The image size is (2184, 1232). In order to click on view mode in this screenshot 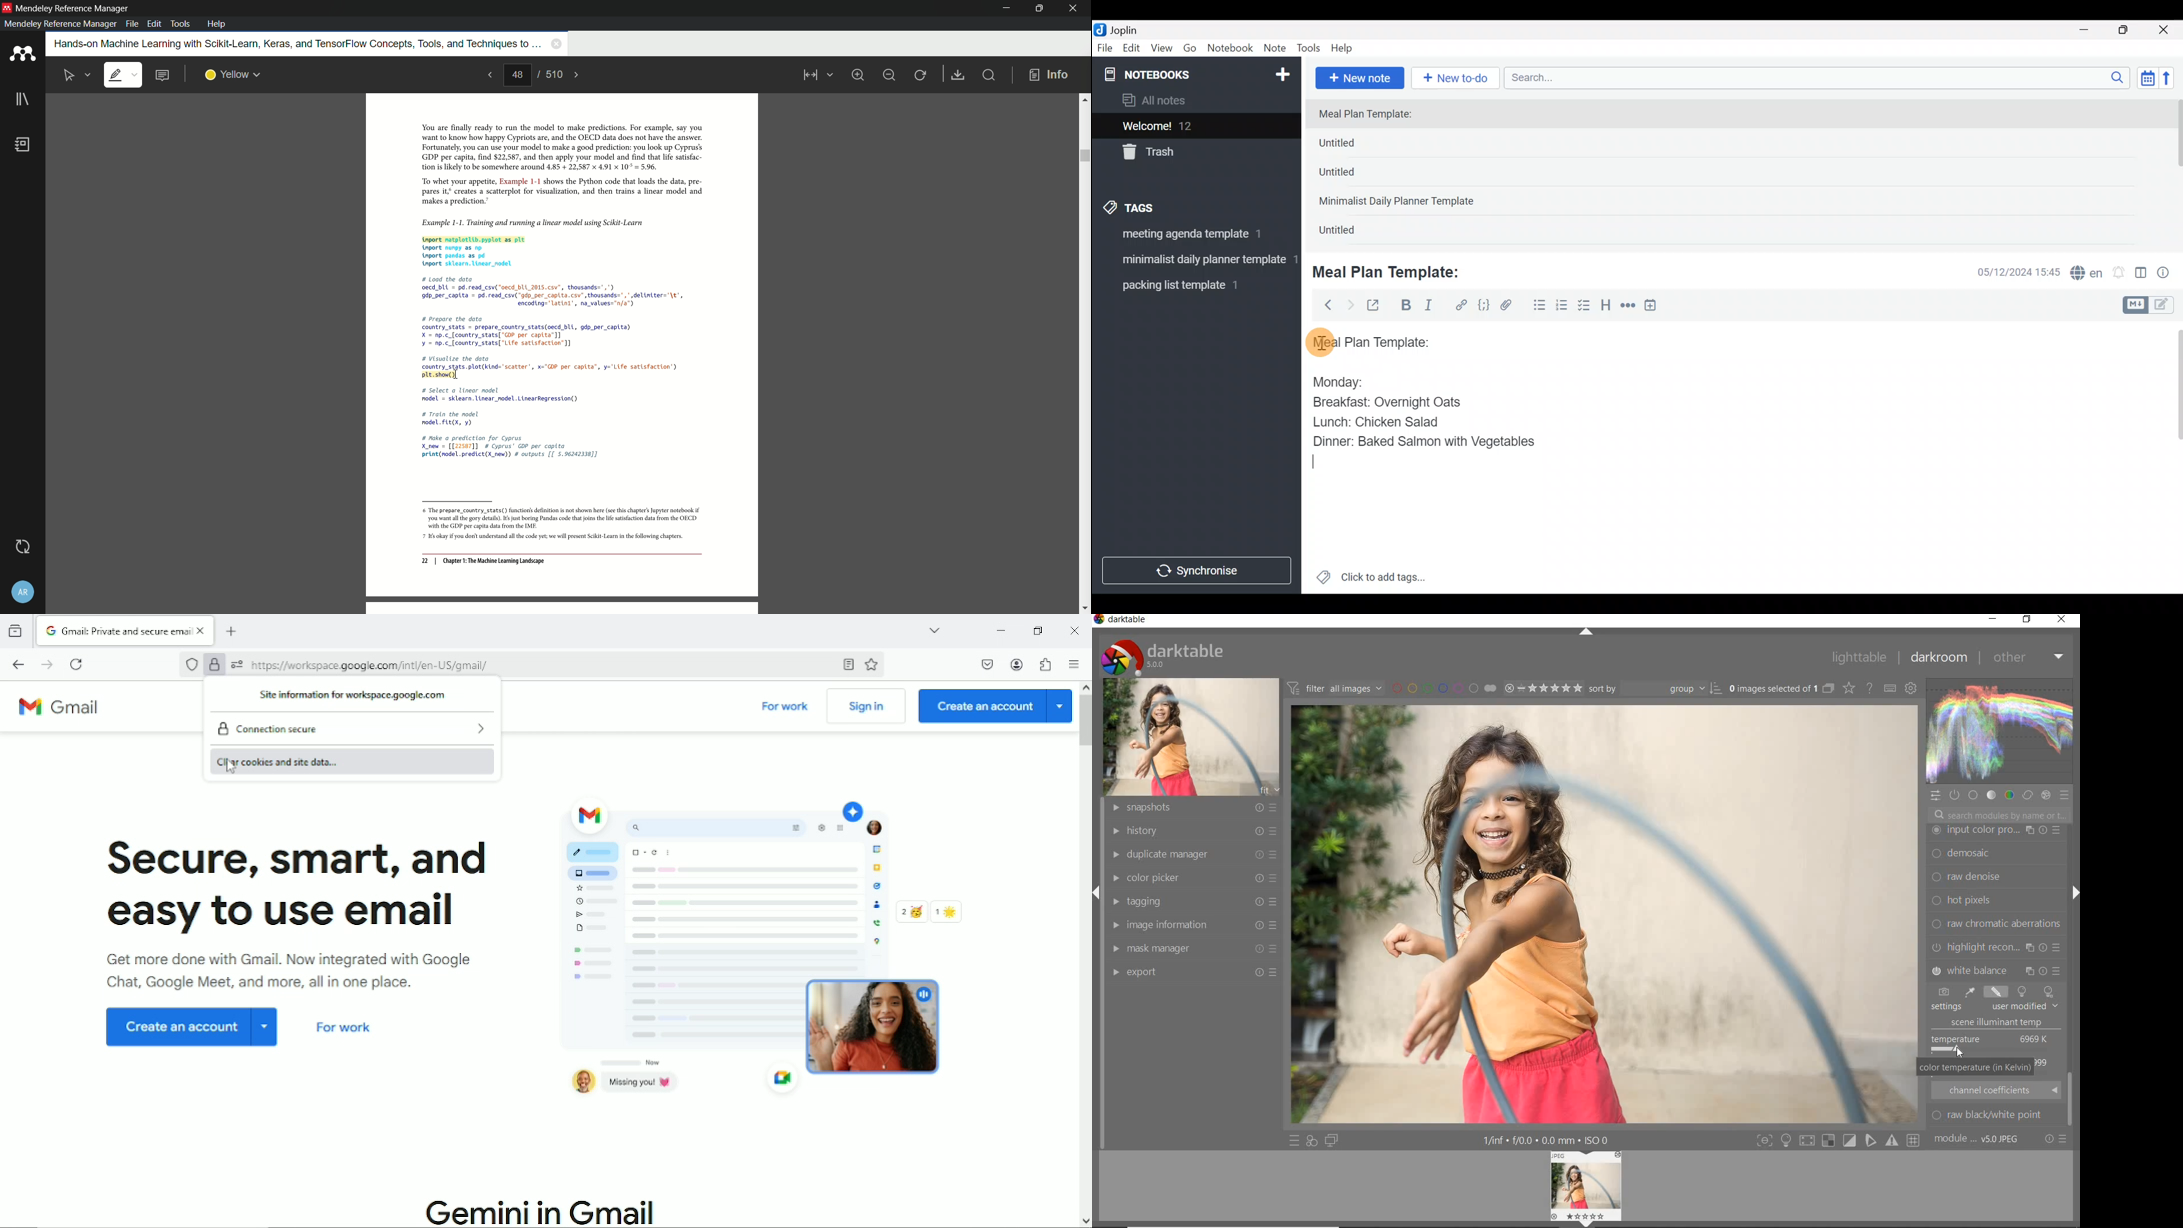, I will do `click(816, 75)`.